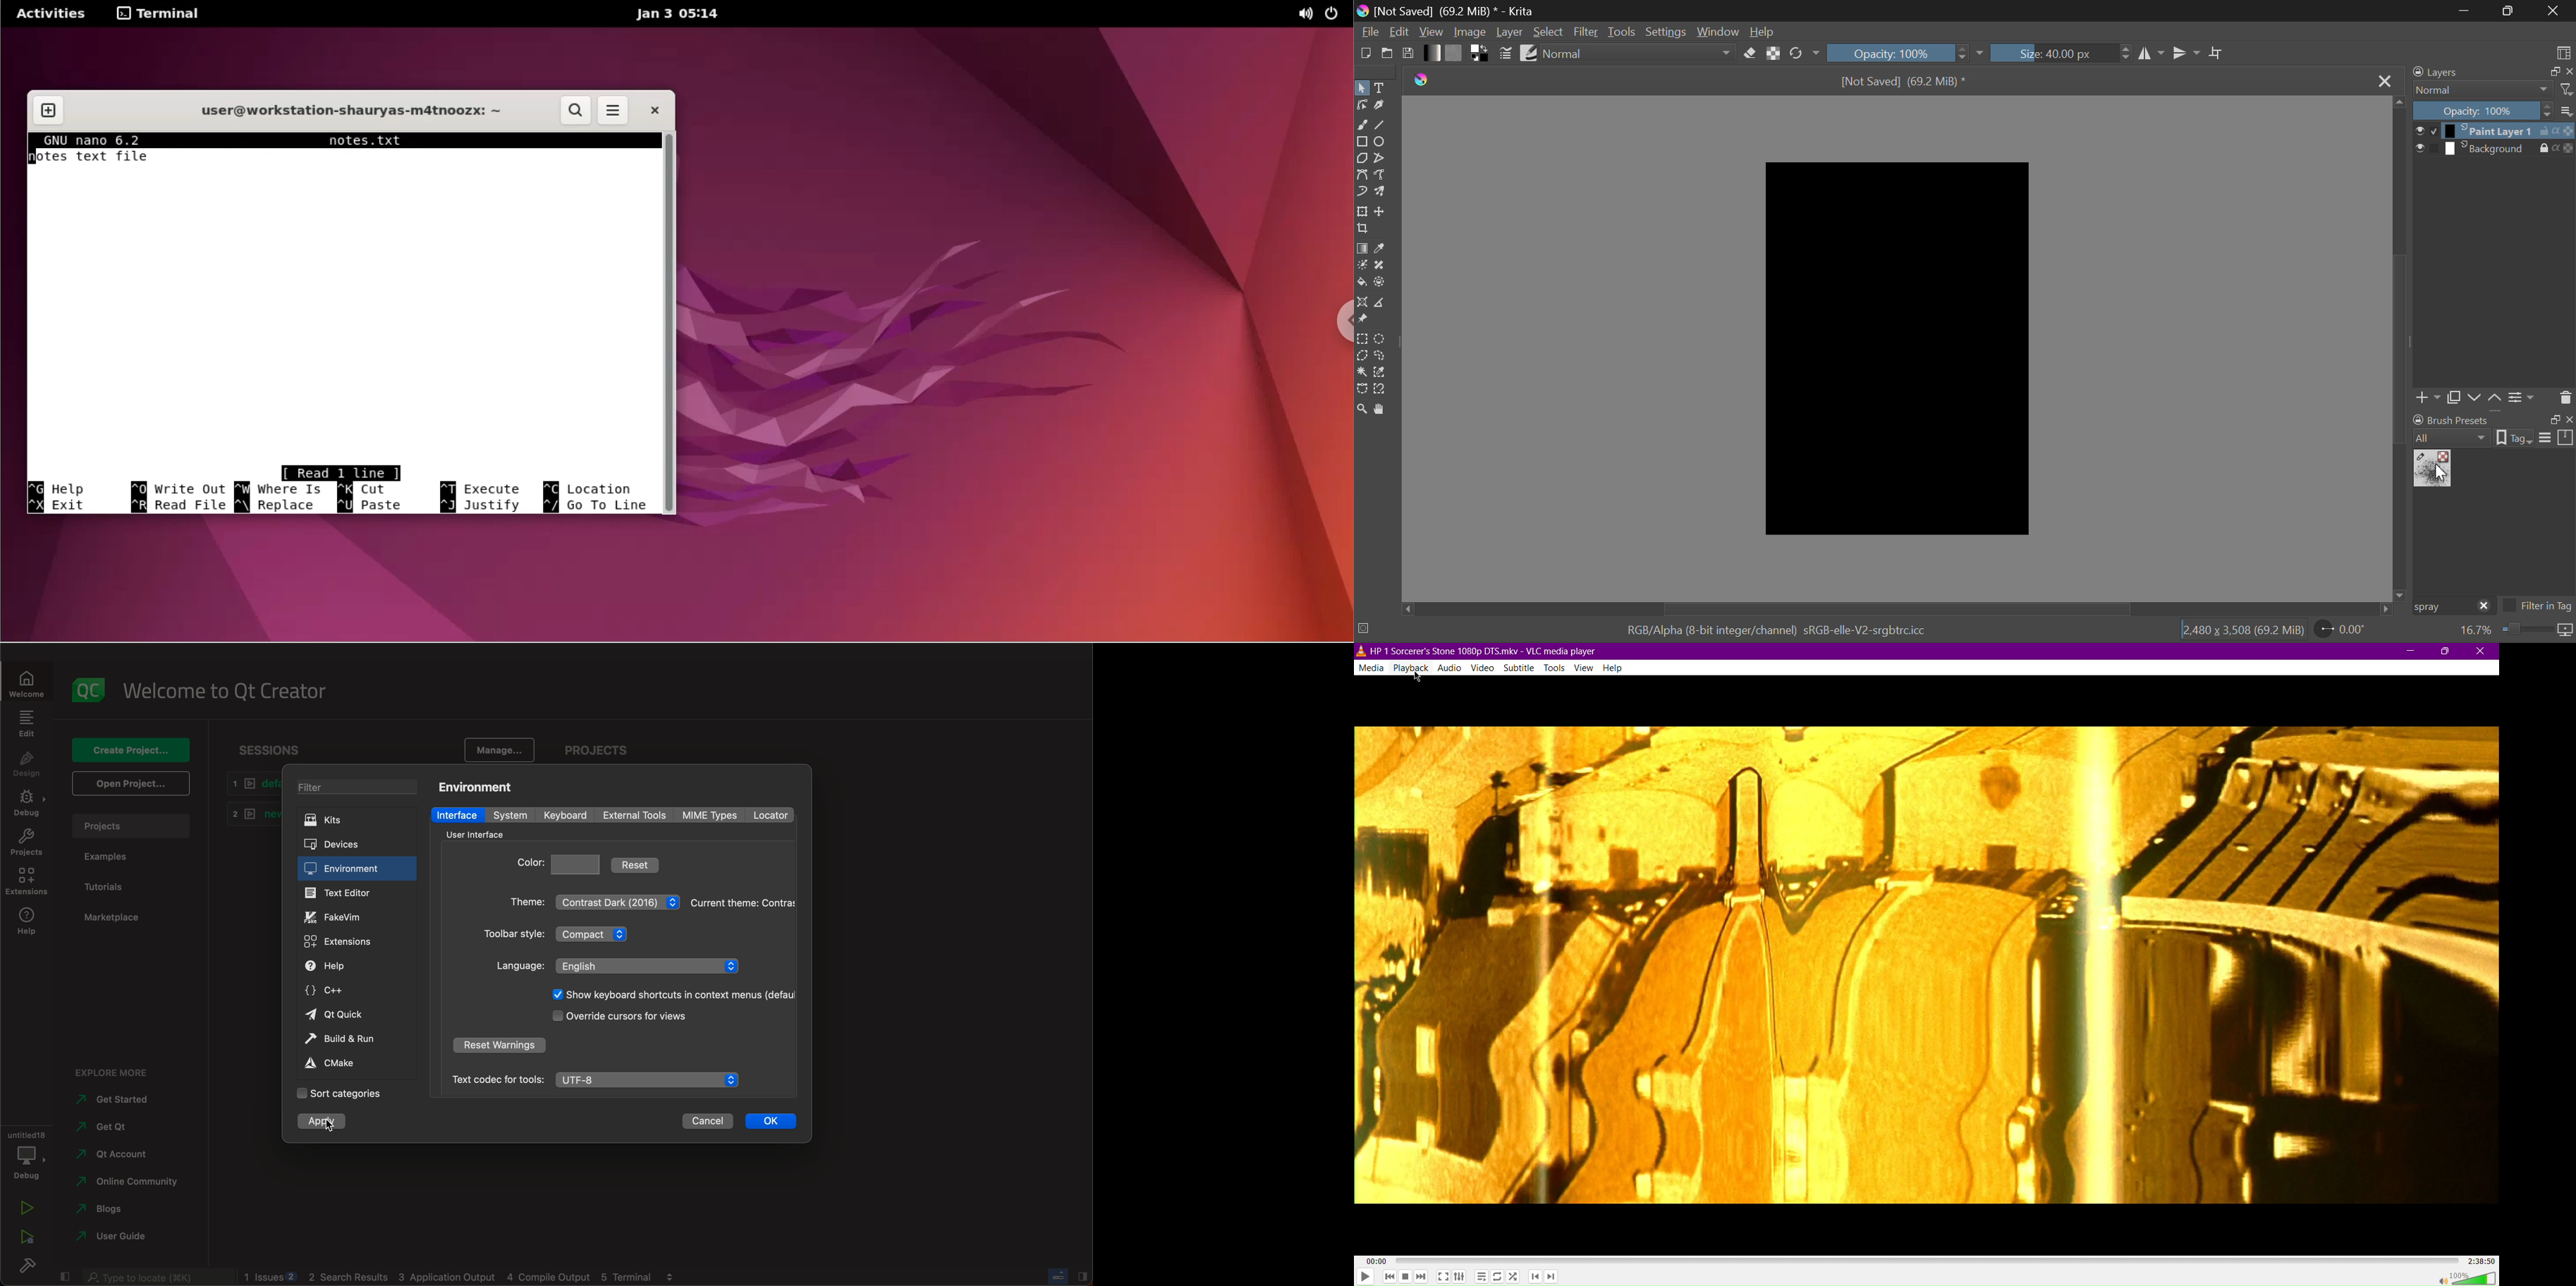  I want to click on Smart Patch Tool, so click(1380, 268).